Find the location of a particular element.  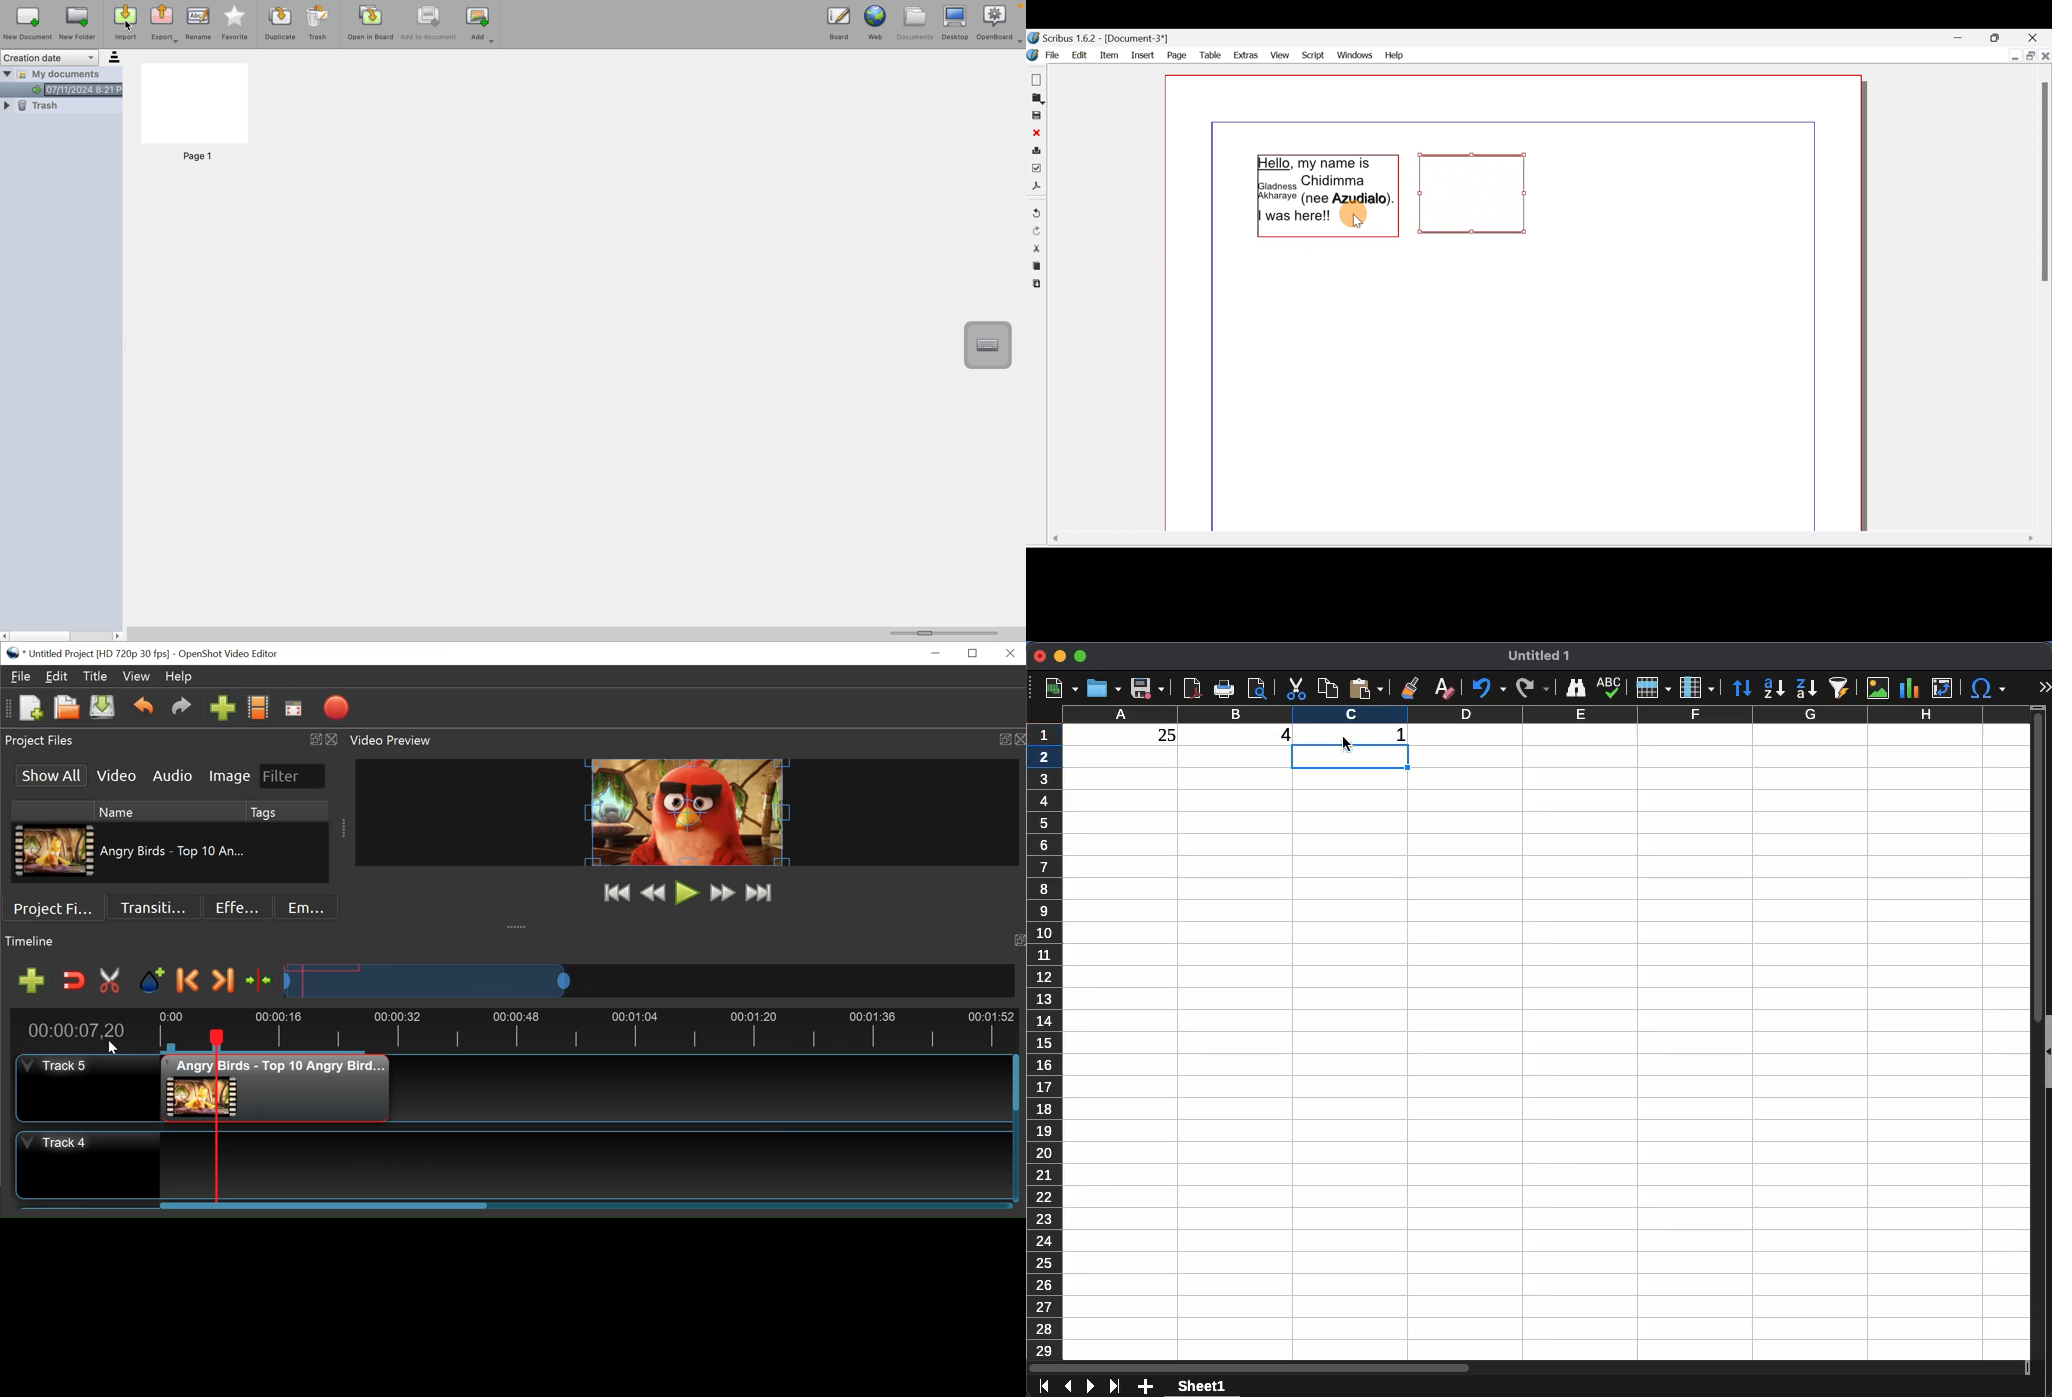

Undo is located at coordinates (1037, 209).